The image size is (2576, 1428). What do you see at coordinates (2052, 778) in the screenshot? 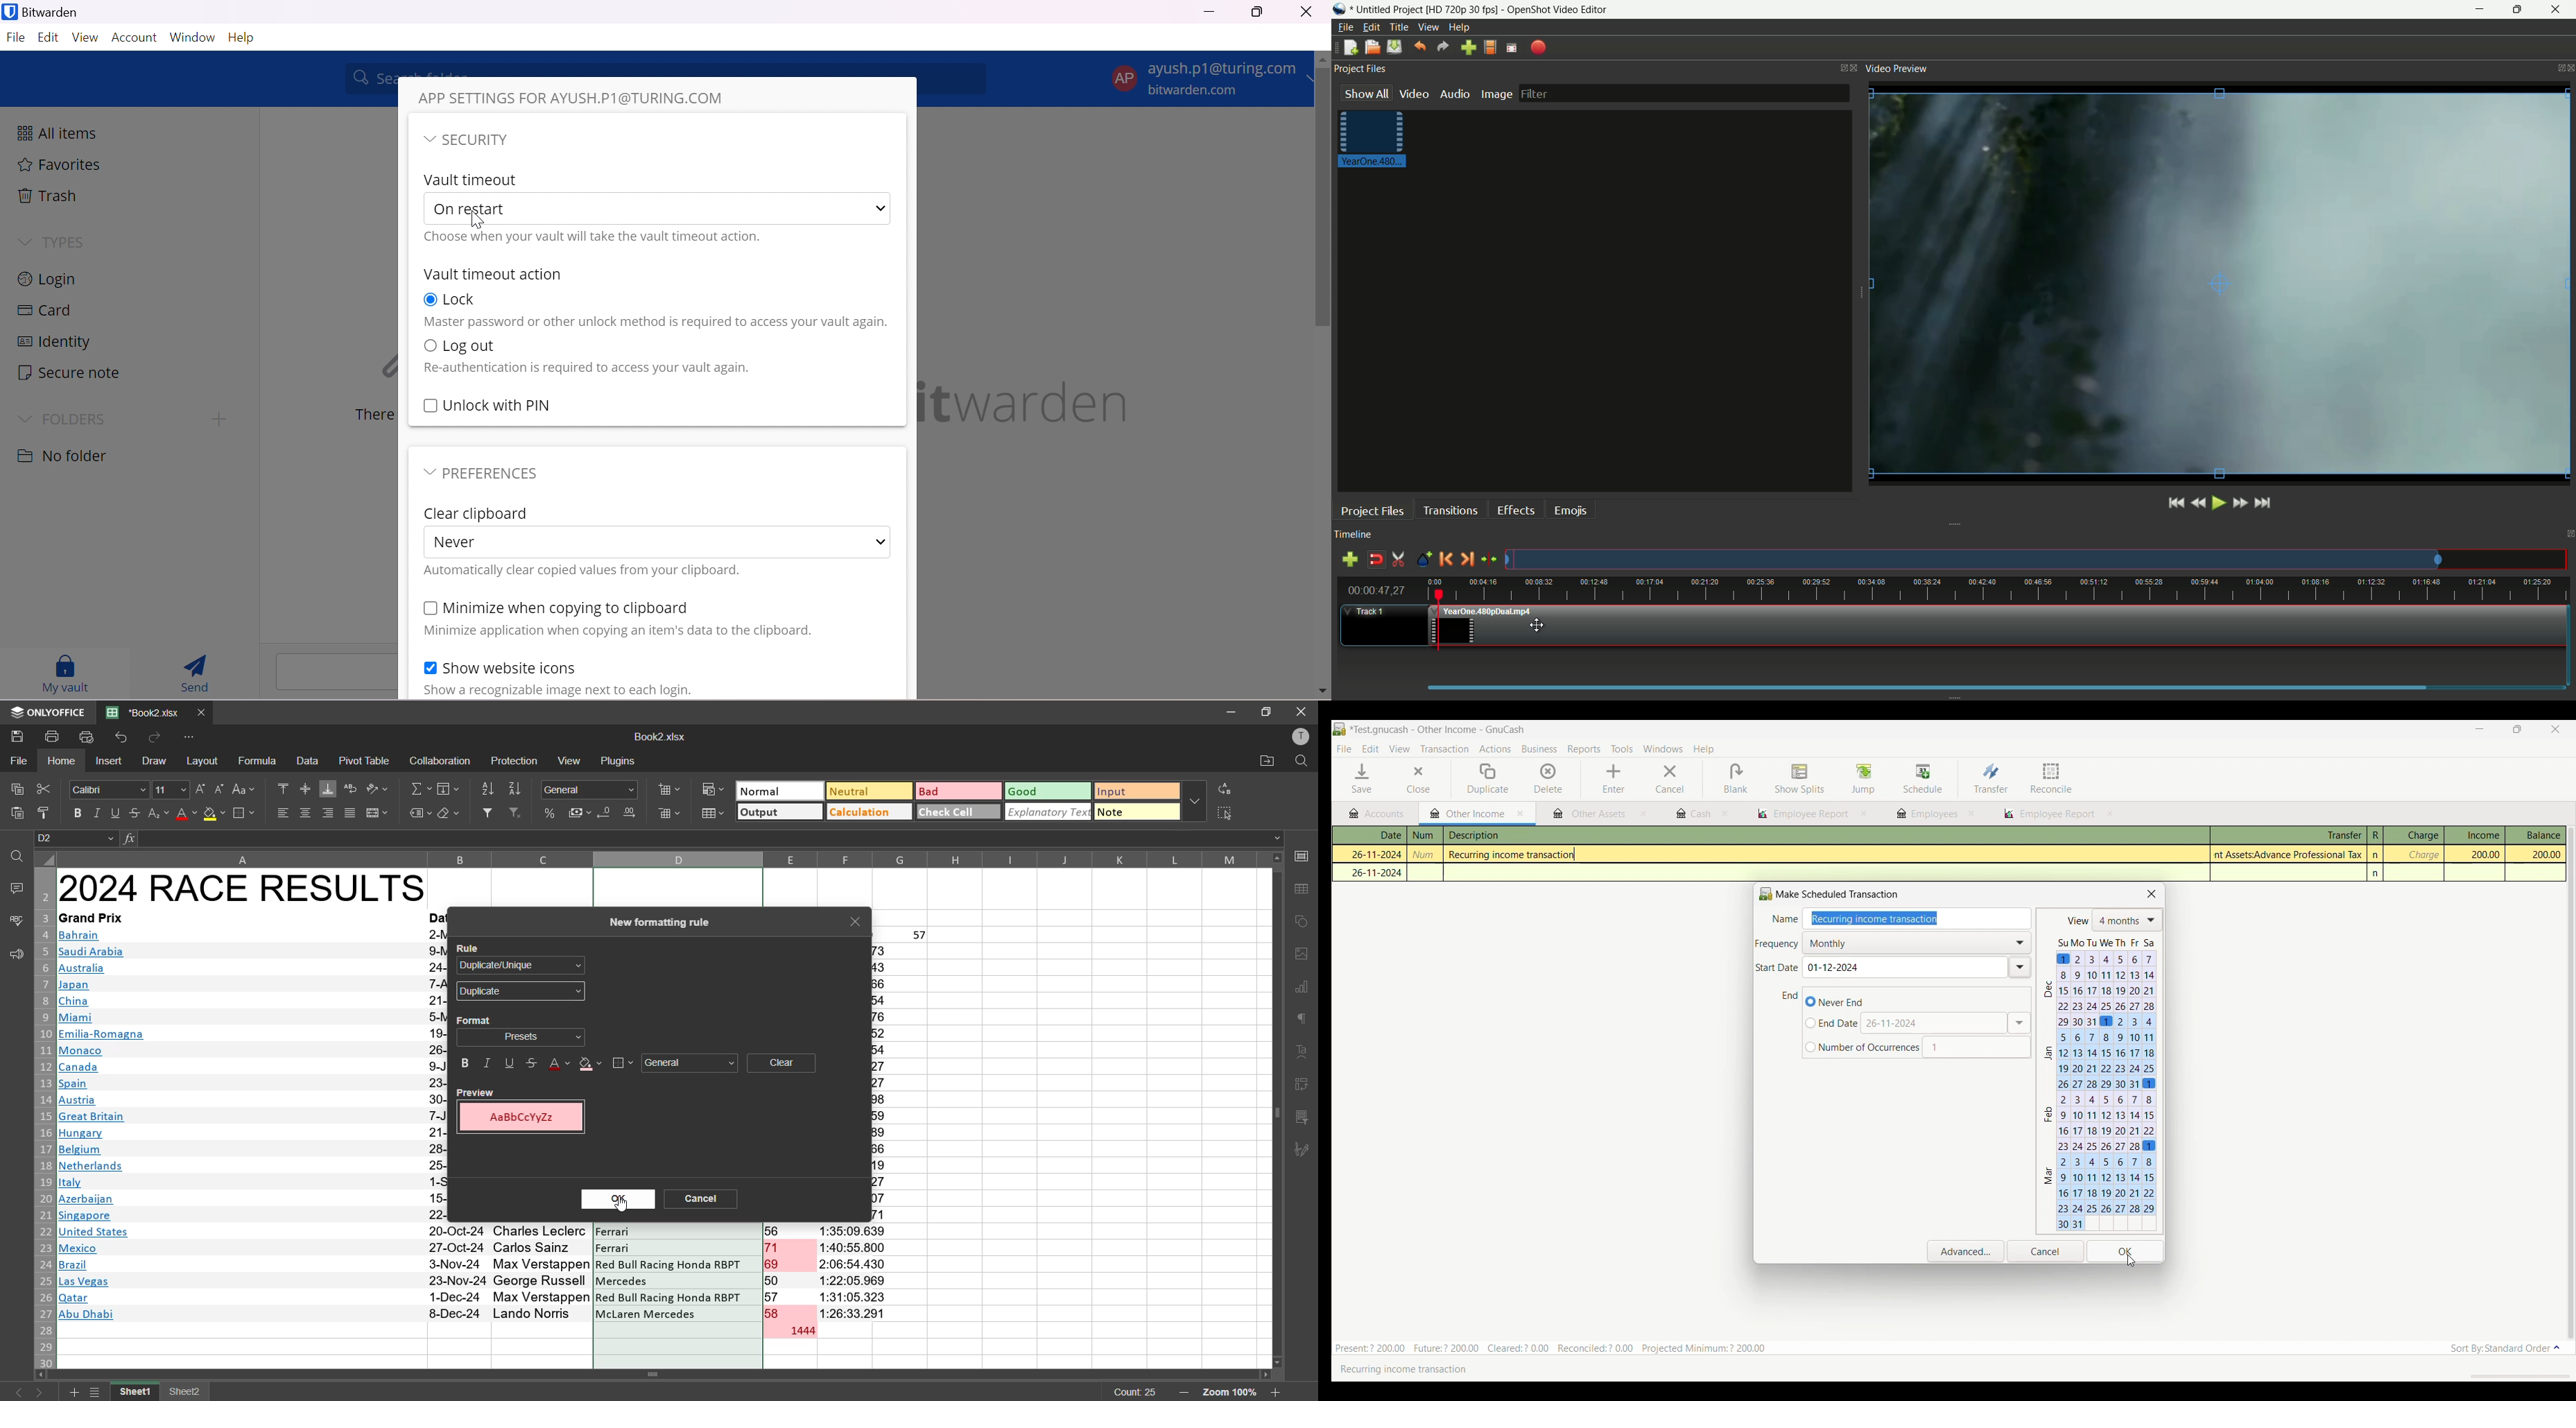
I see `Reconcile` at bounding box center [2052, 778].